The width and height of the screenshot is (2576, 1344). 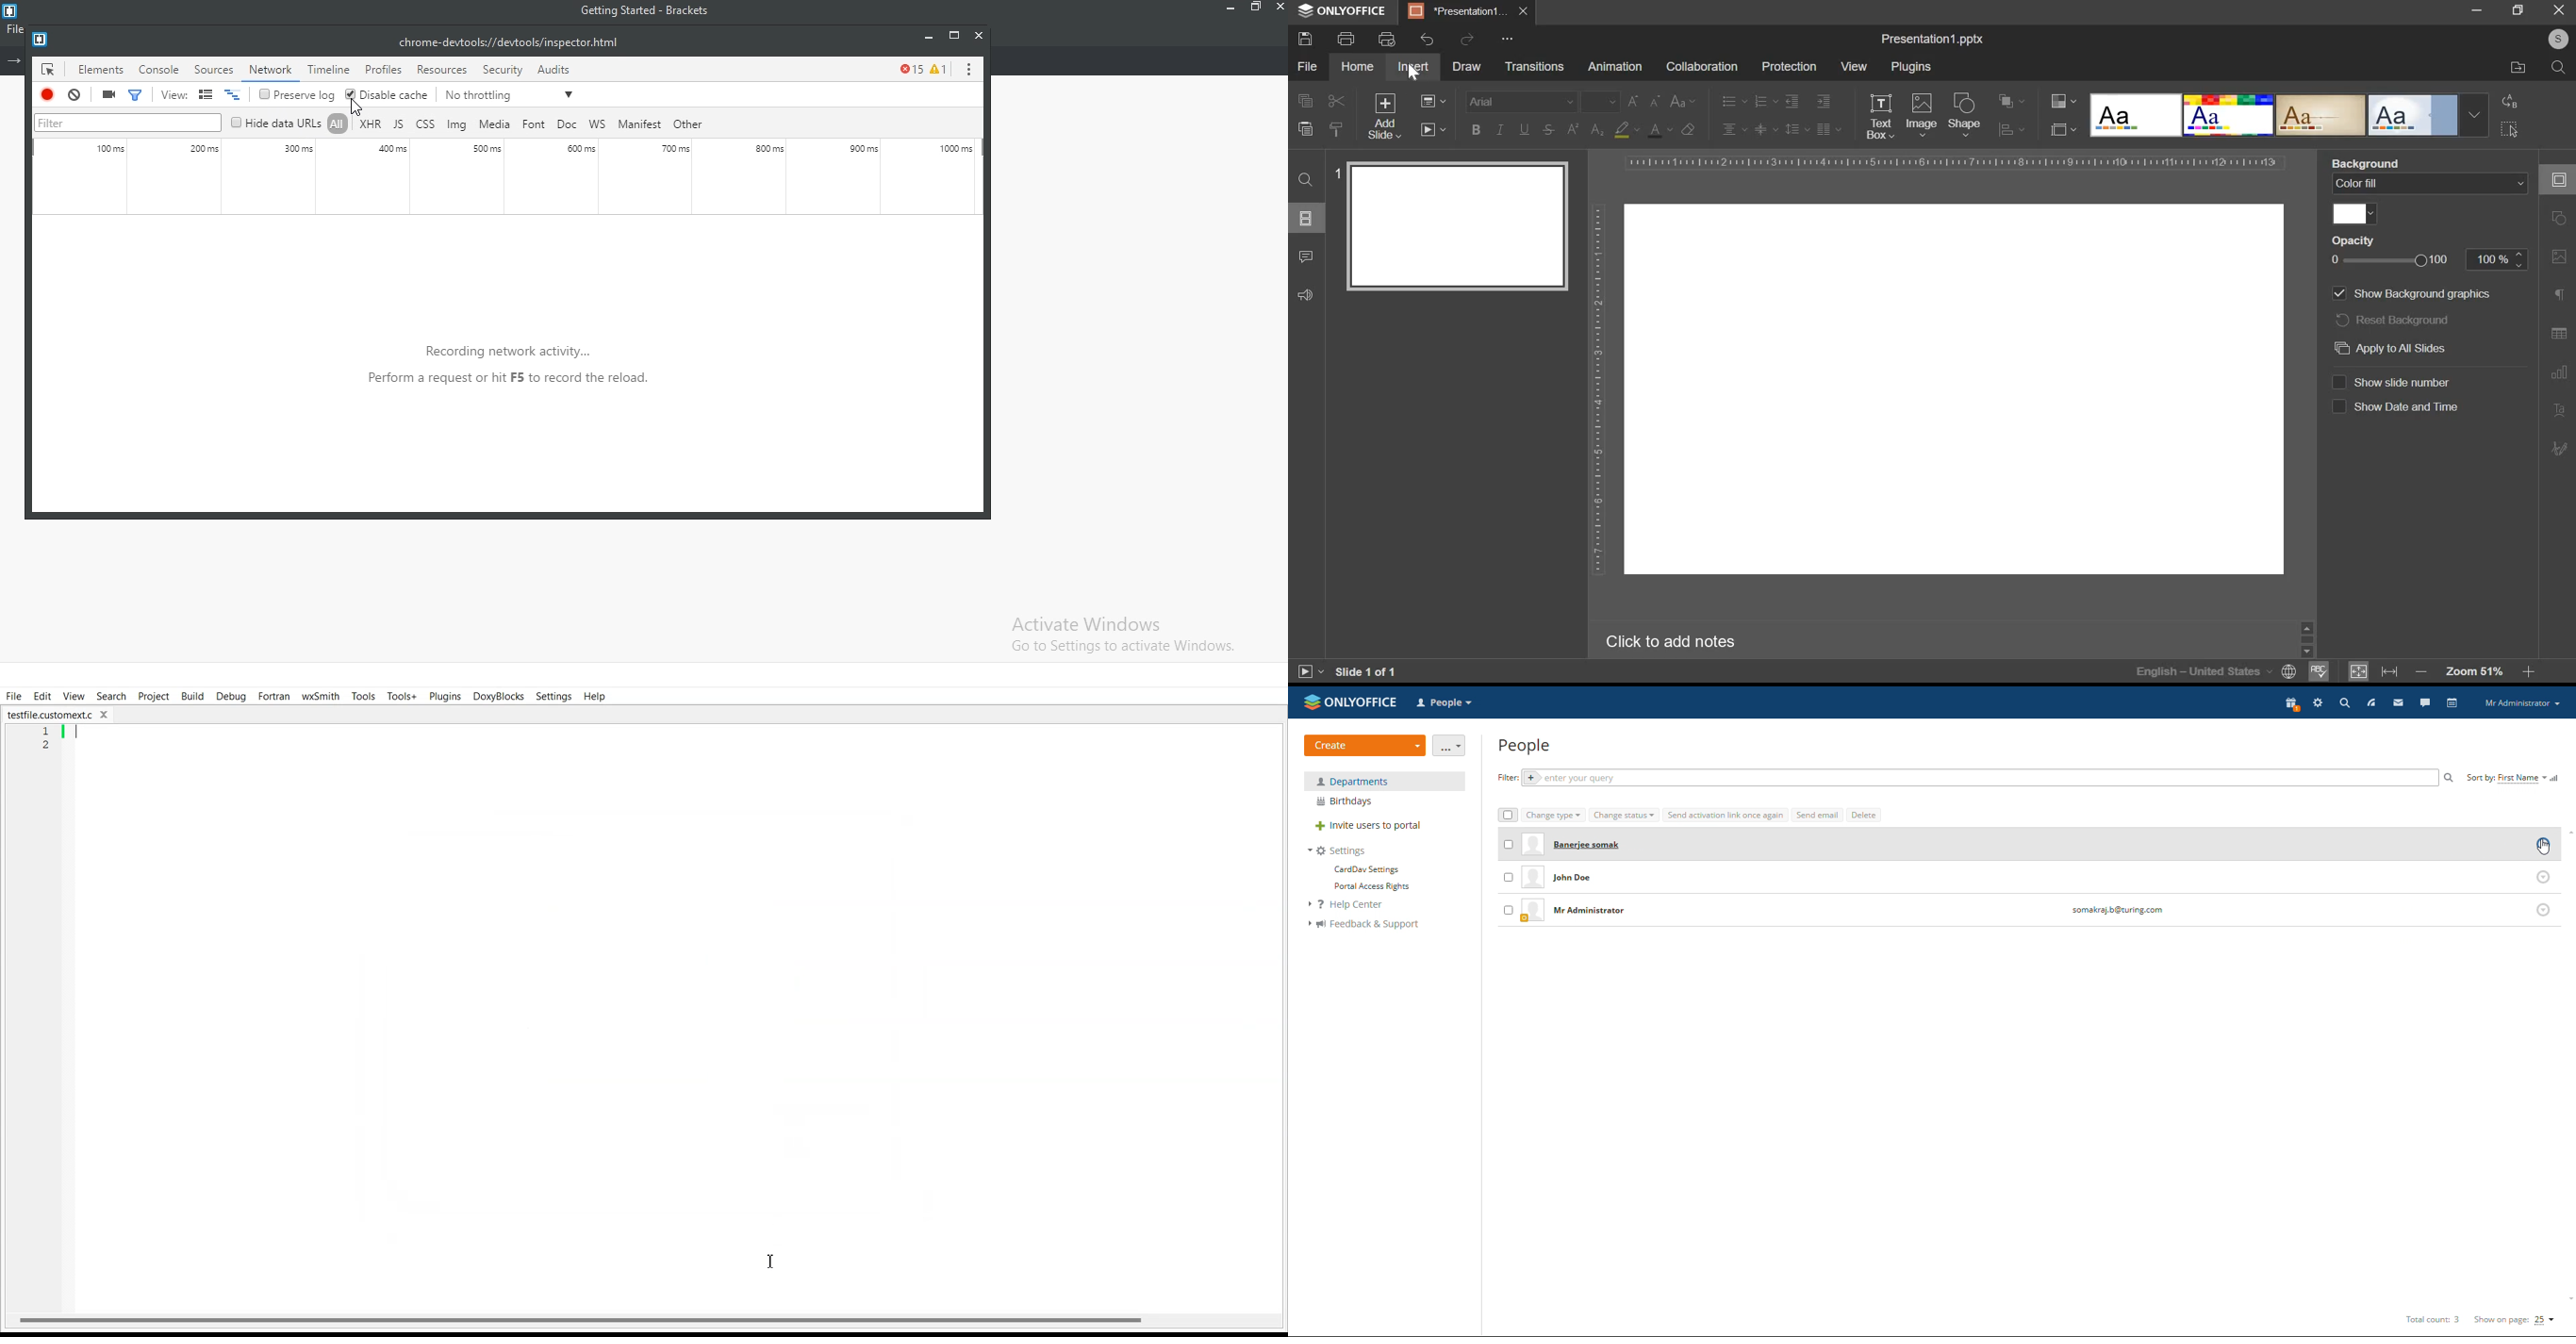 What do you see at coordinates (1593, 912) in the screenshot?
I see `me adninitrator` at bounding box center [1593, 912].